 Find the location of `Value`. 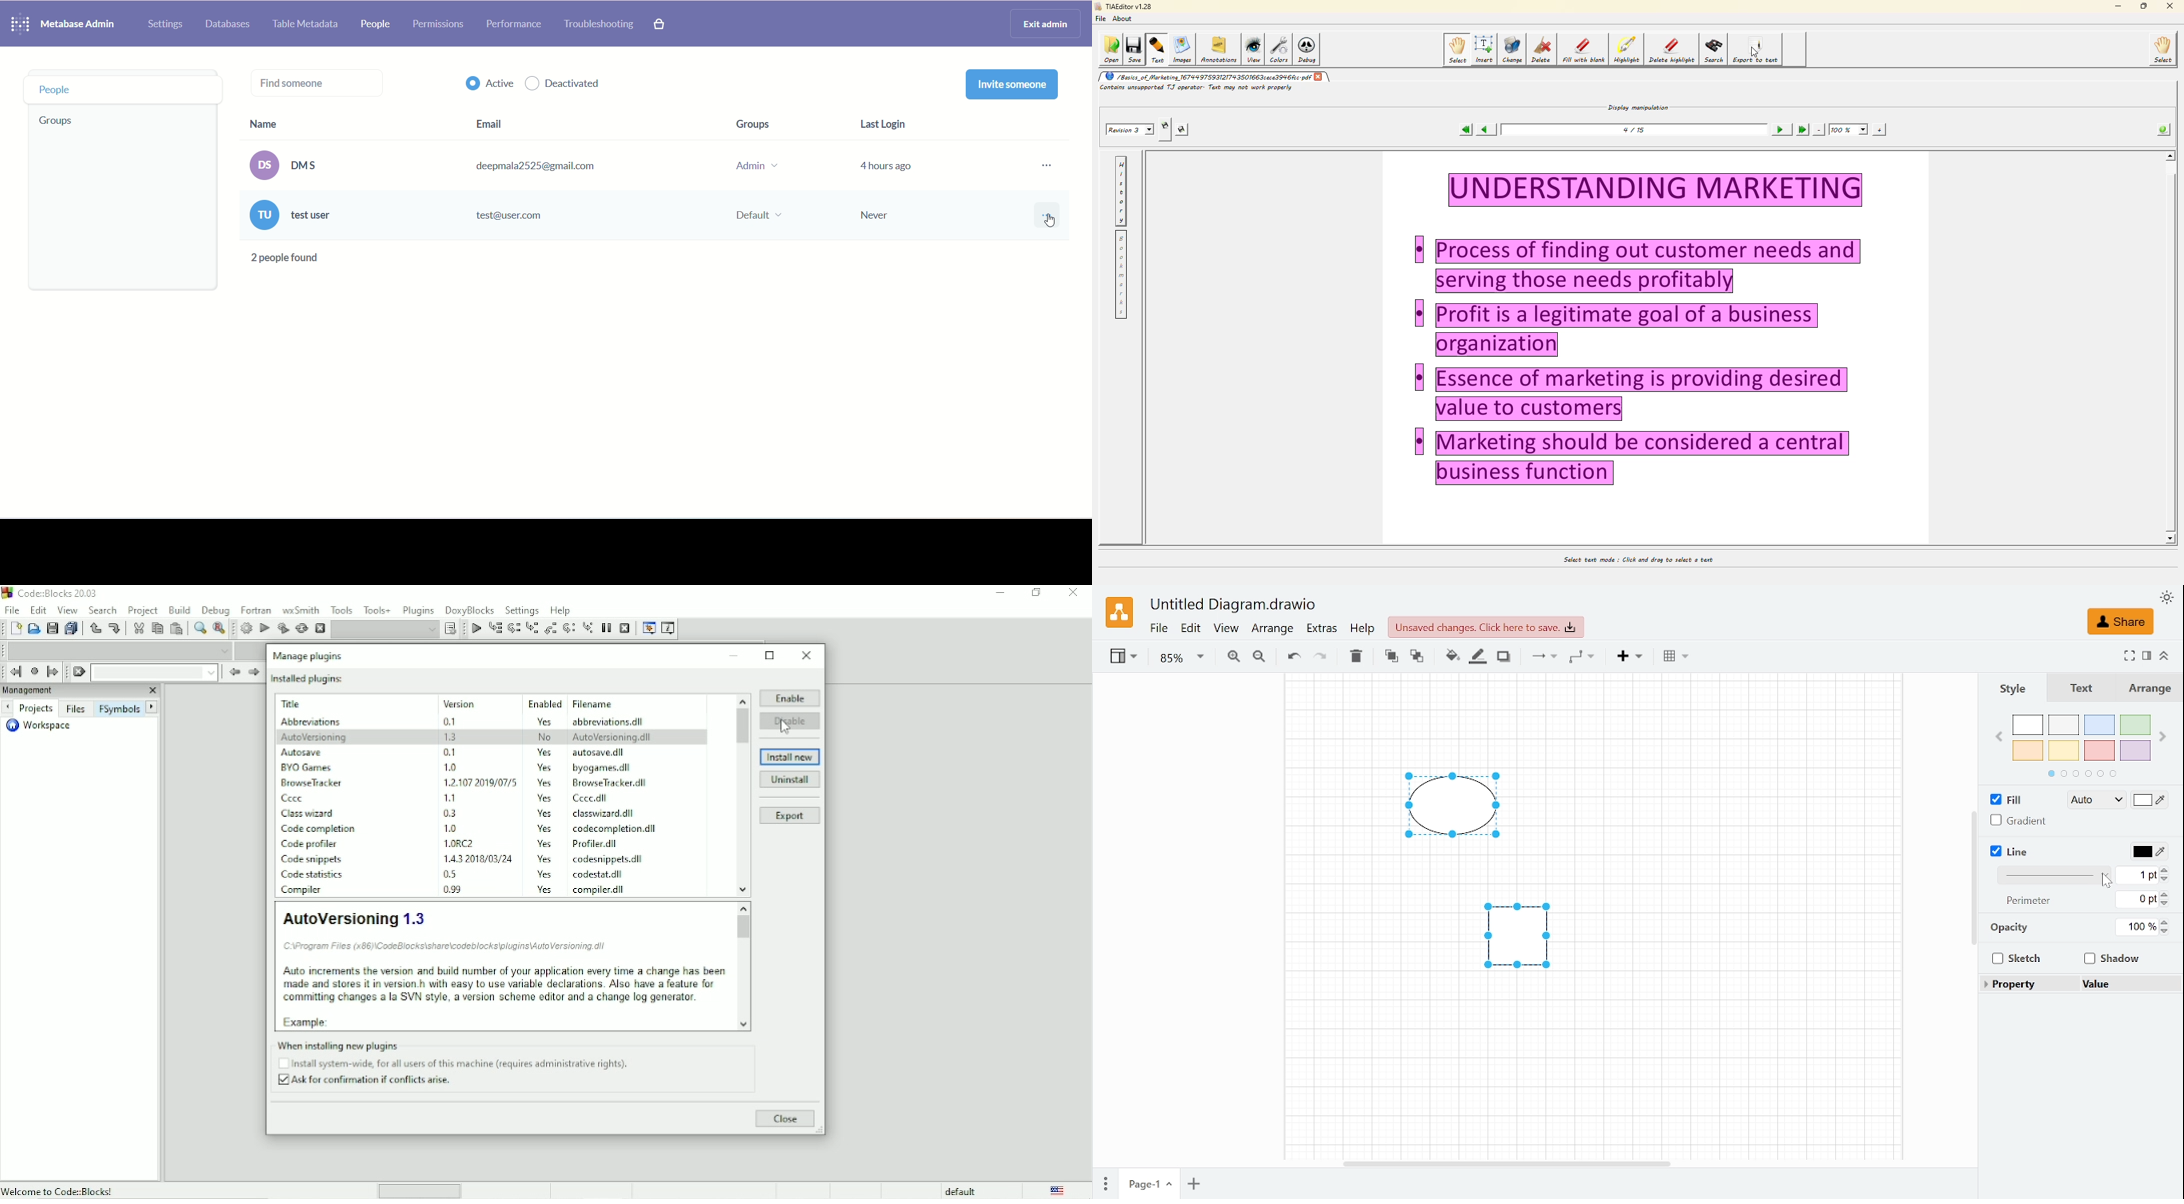

Value is located at coordinates (2105, 985).